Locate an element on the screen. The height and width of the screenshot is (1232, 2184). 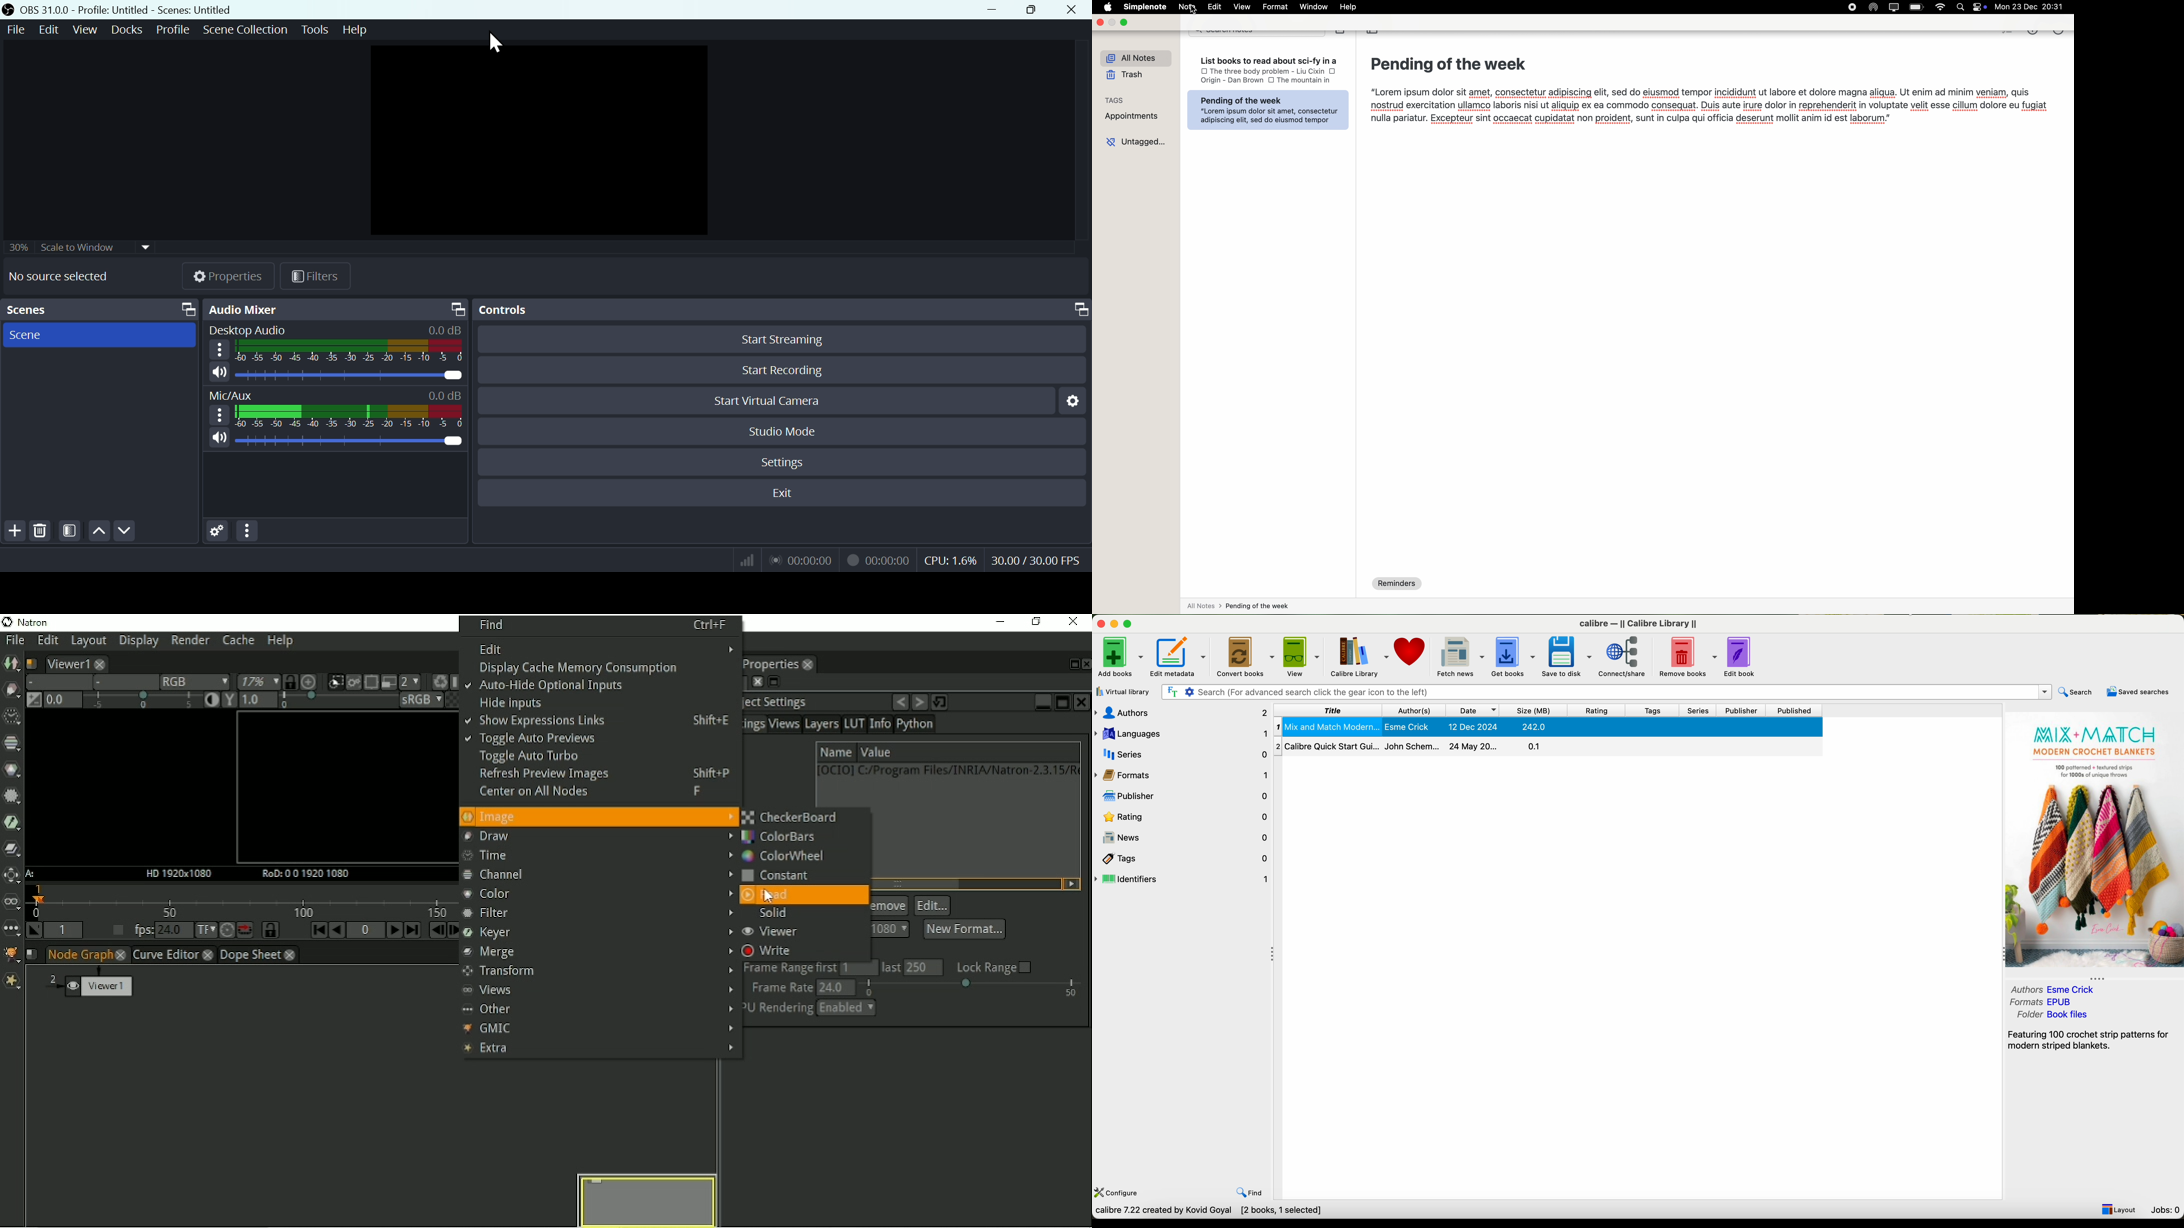
battery is located at coordinates (1918, 7).